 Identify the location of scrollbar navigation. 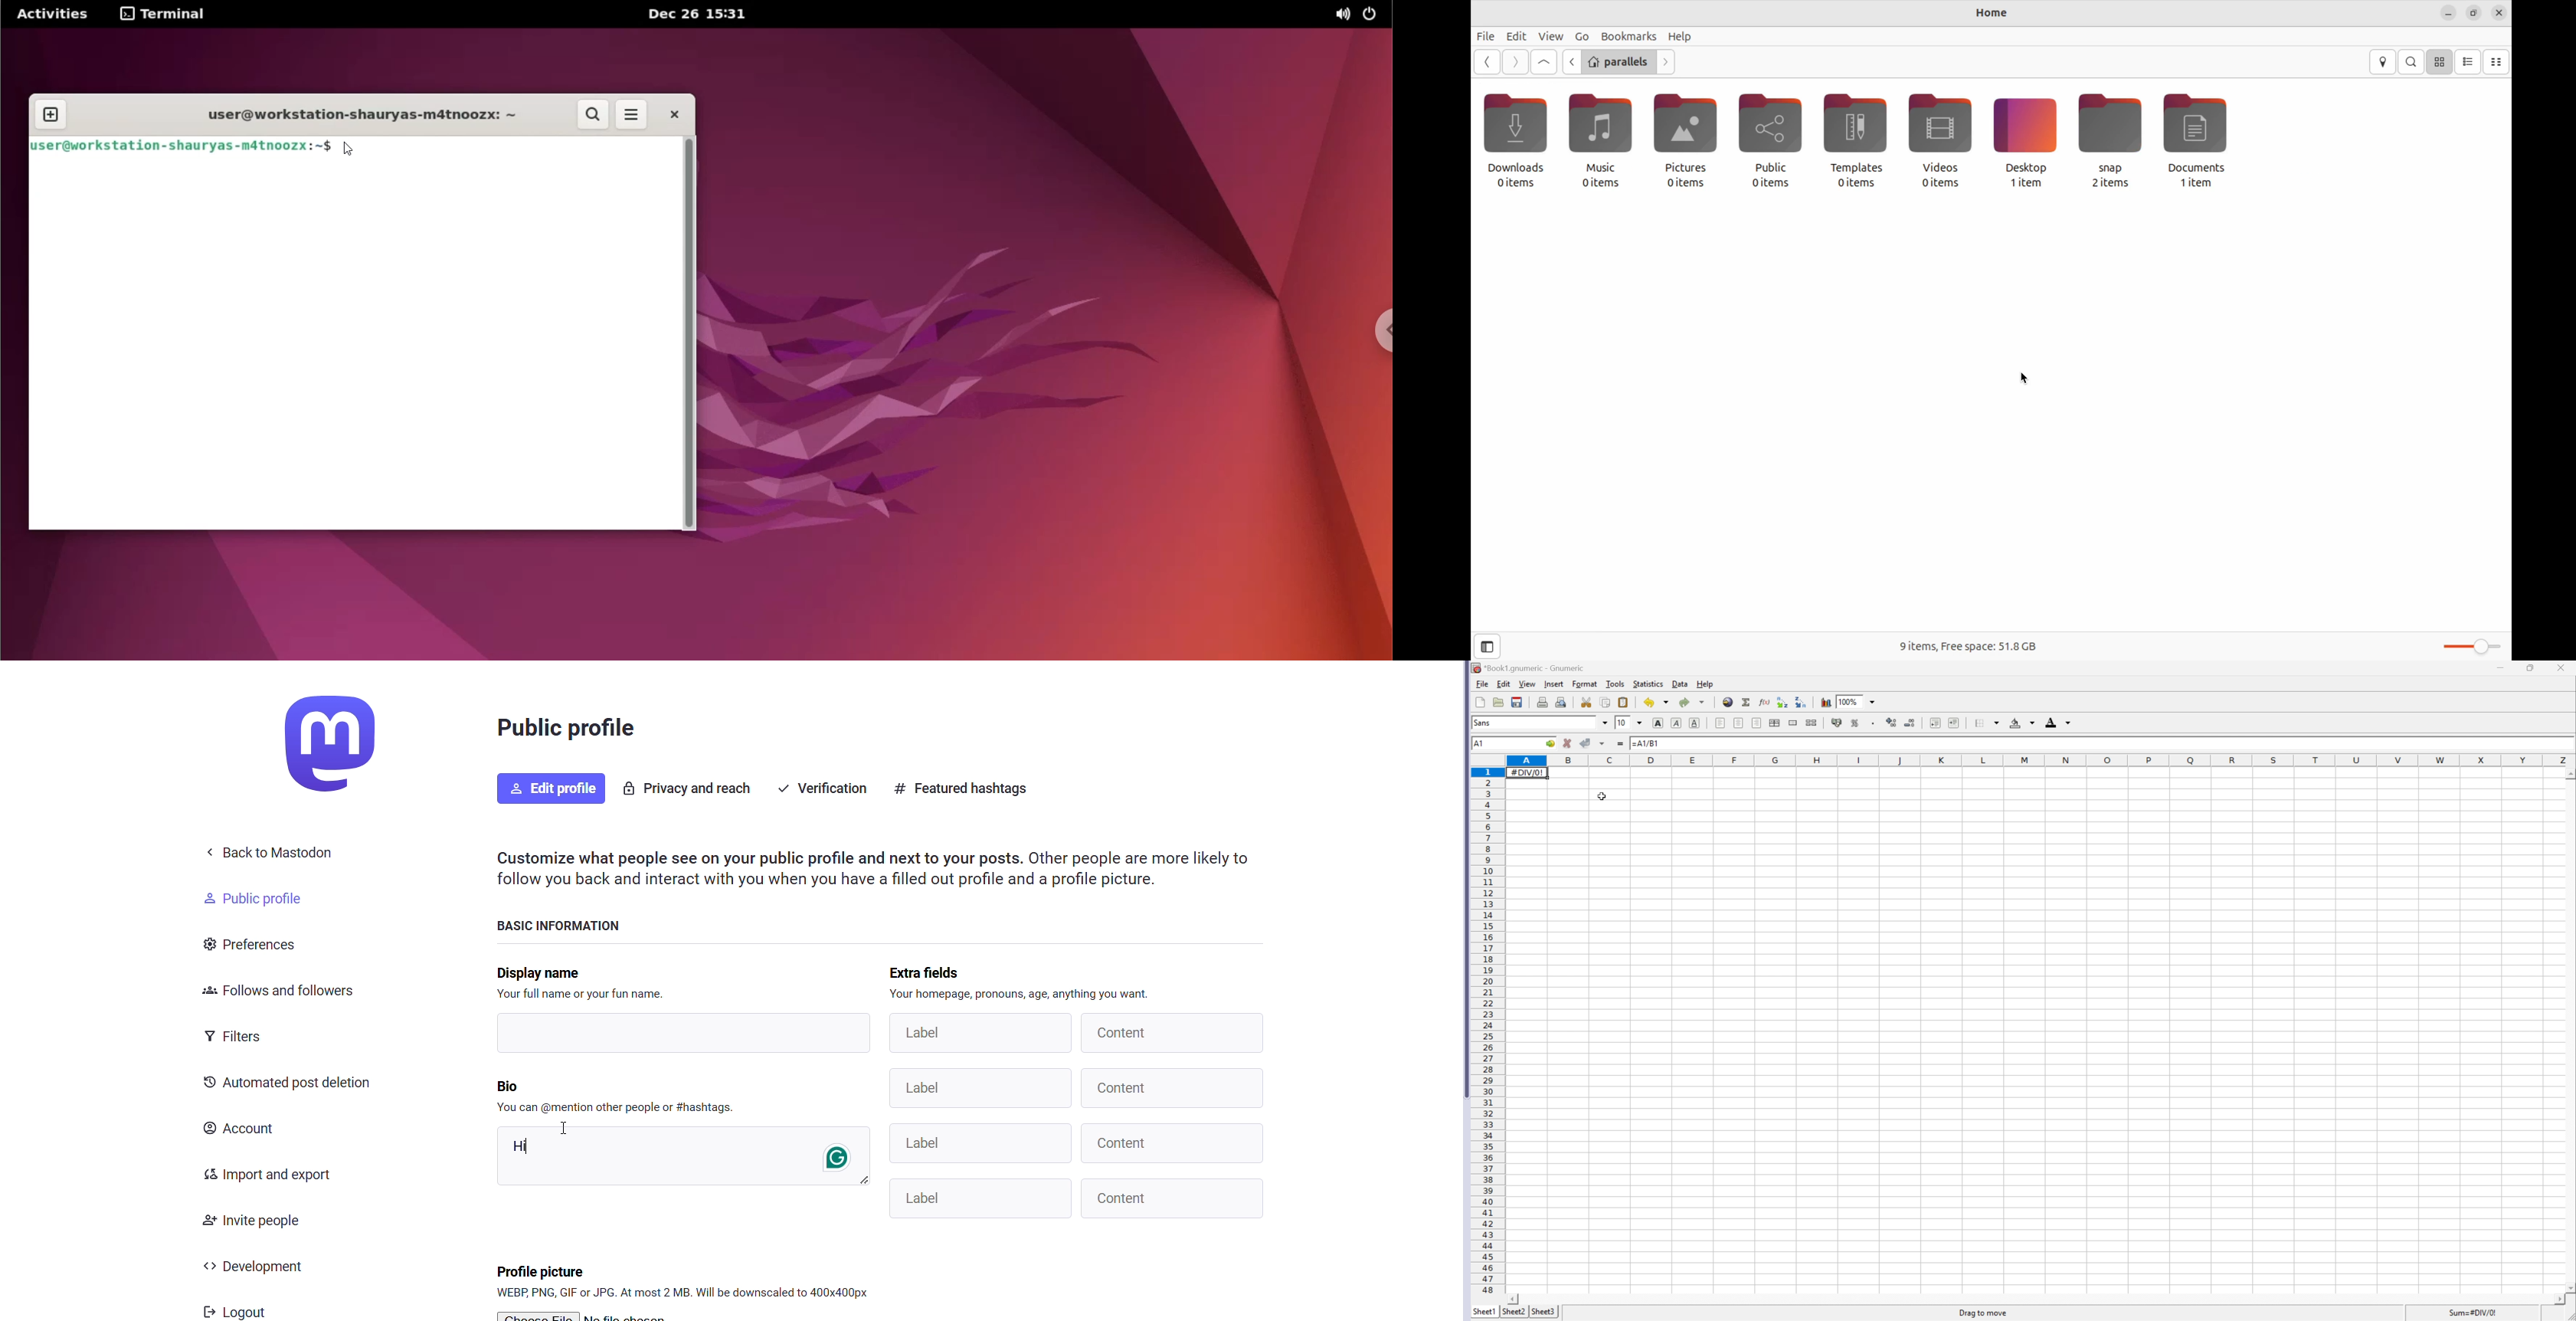
(689, 332).